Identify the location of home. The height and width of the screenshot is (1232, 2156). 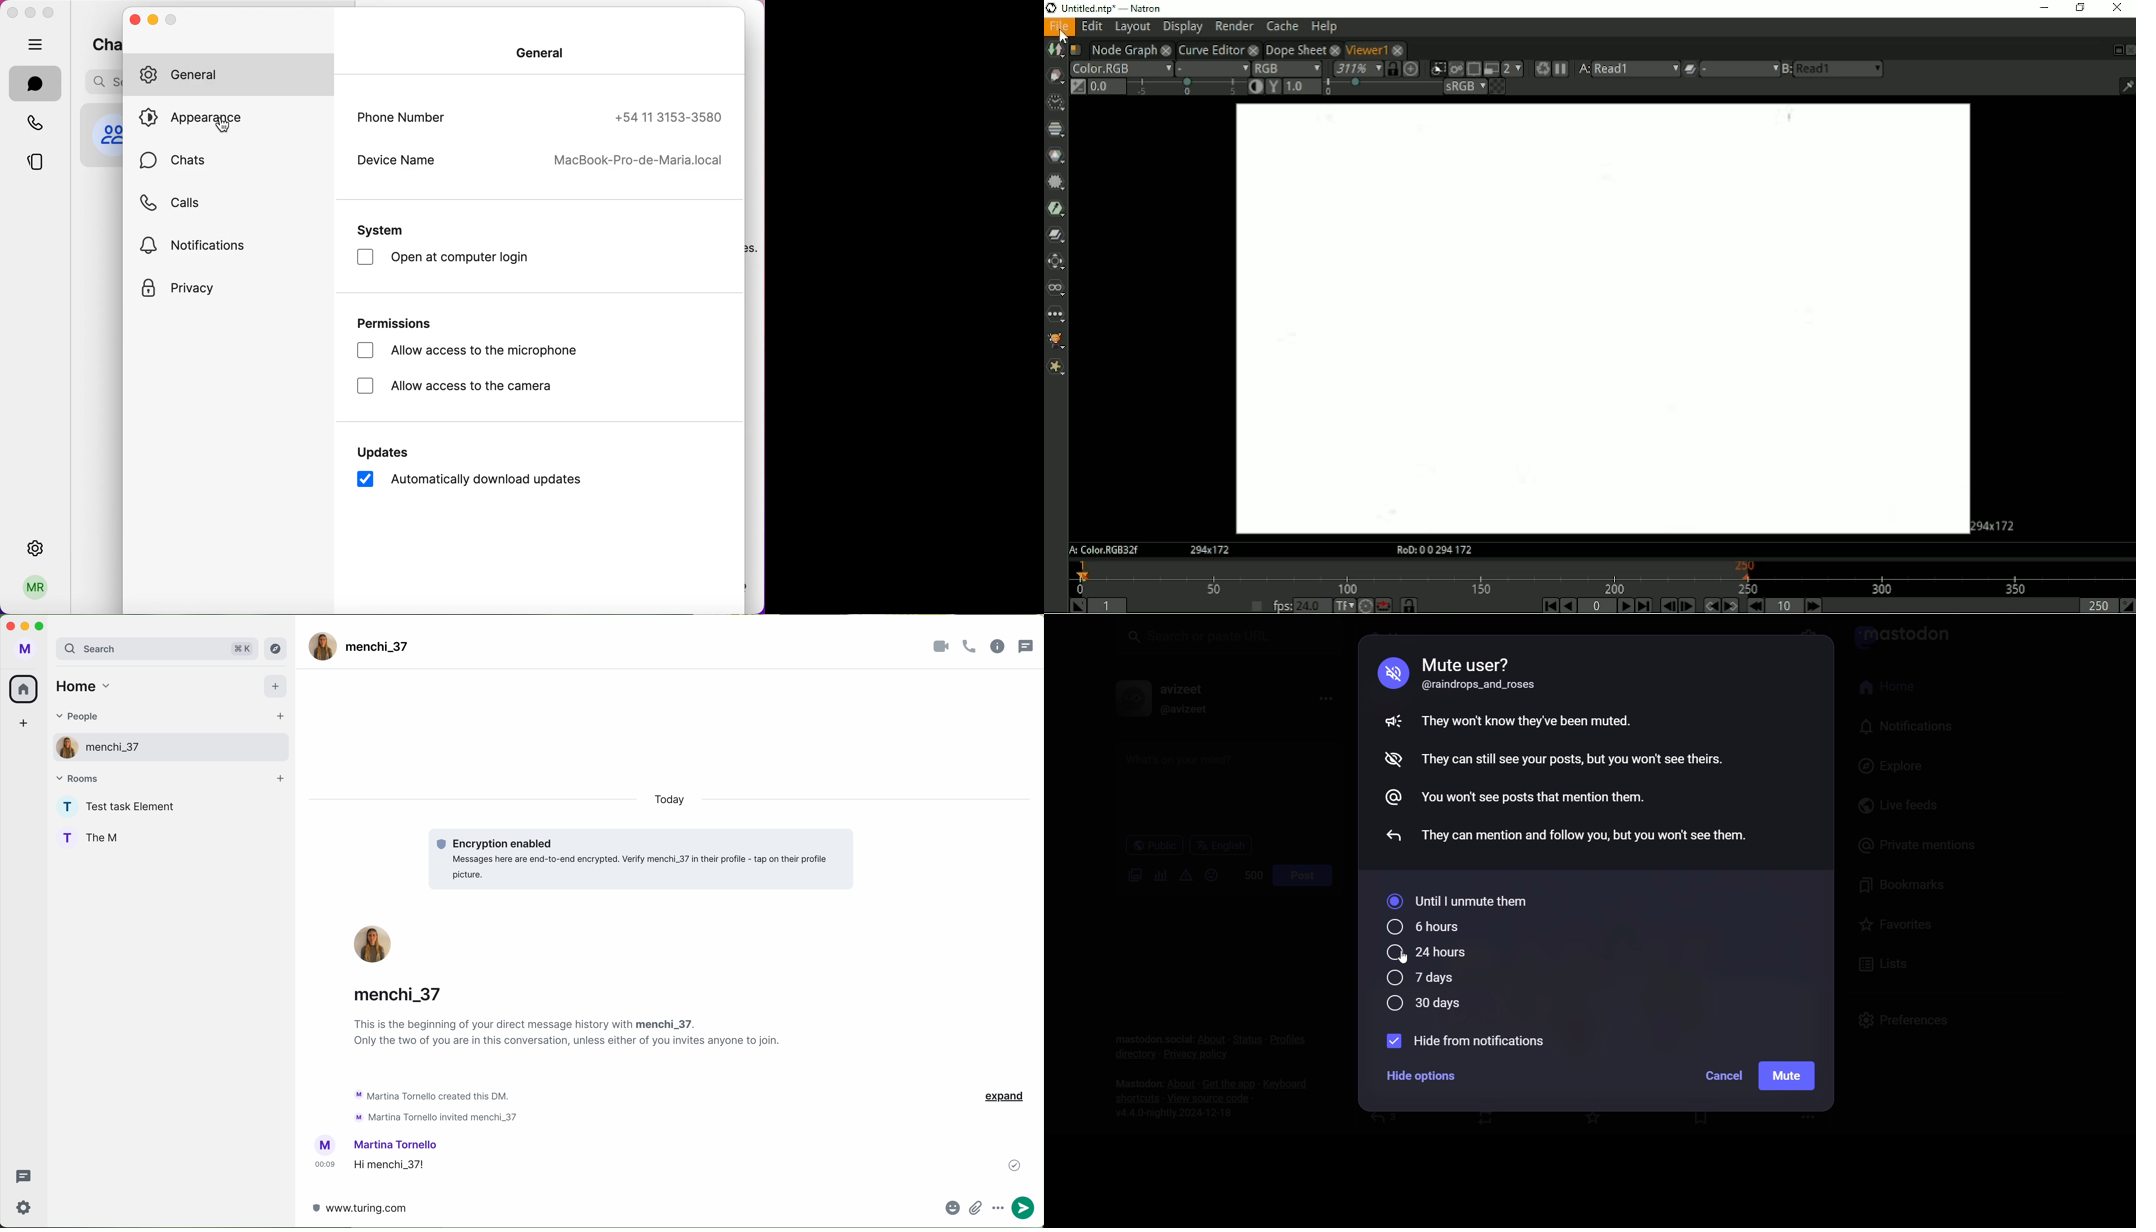
(81, 686).